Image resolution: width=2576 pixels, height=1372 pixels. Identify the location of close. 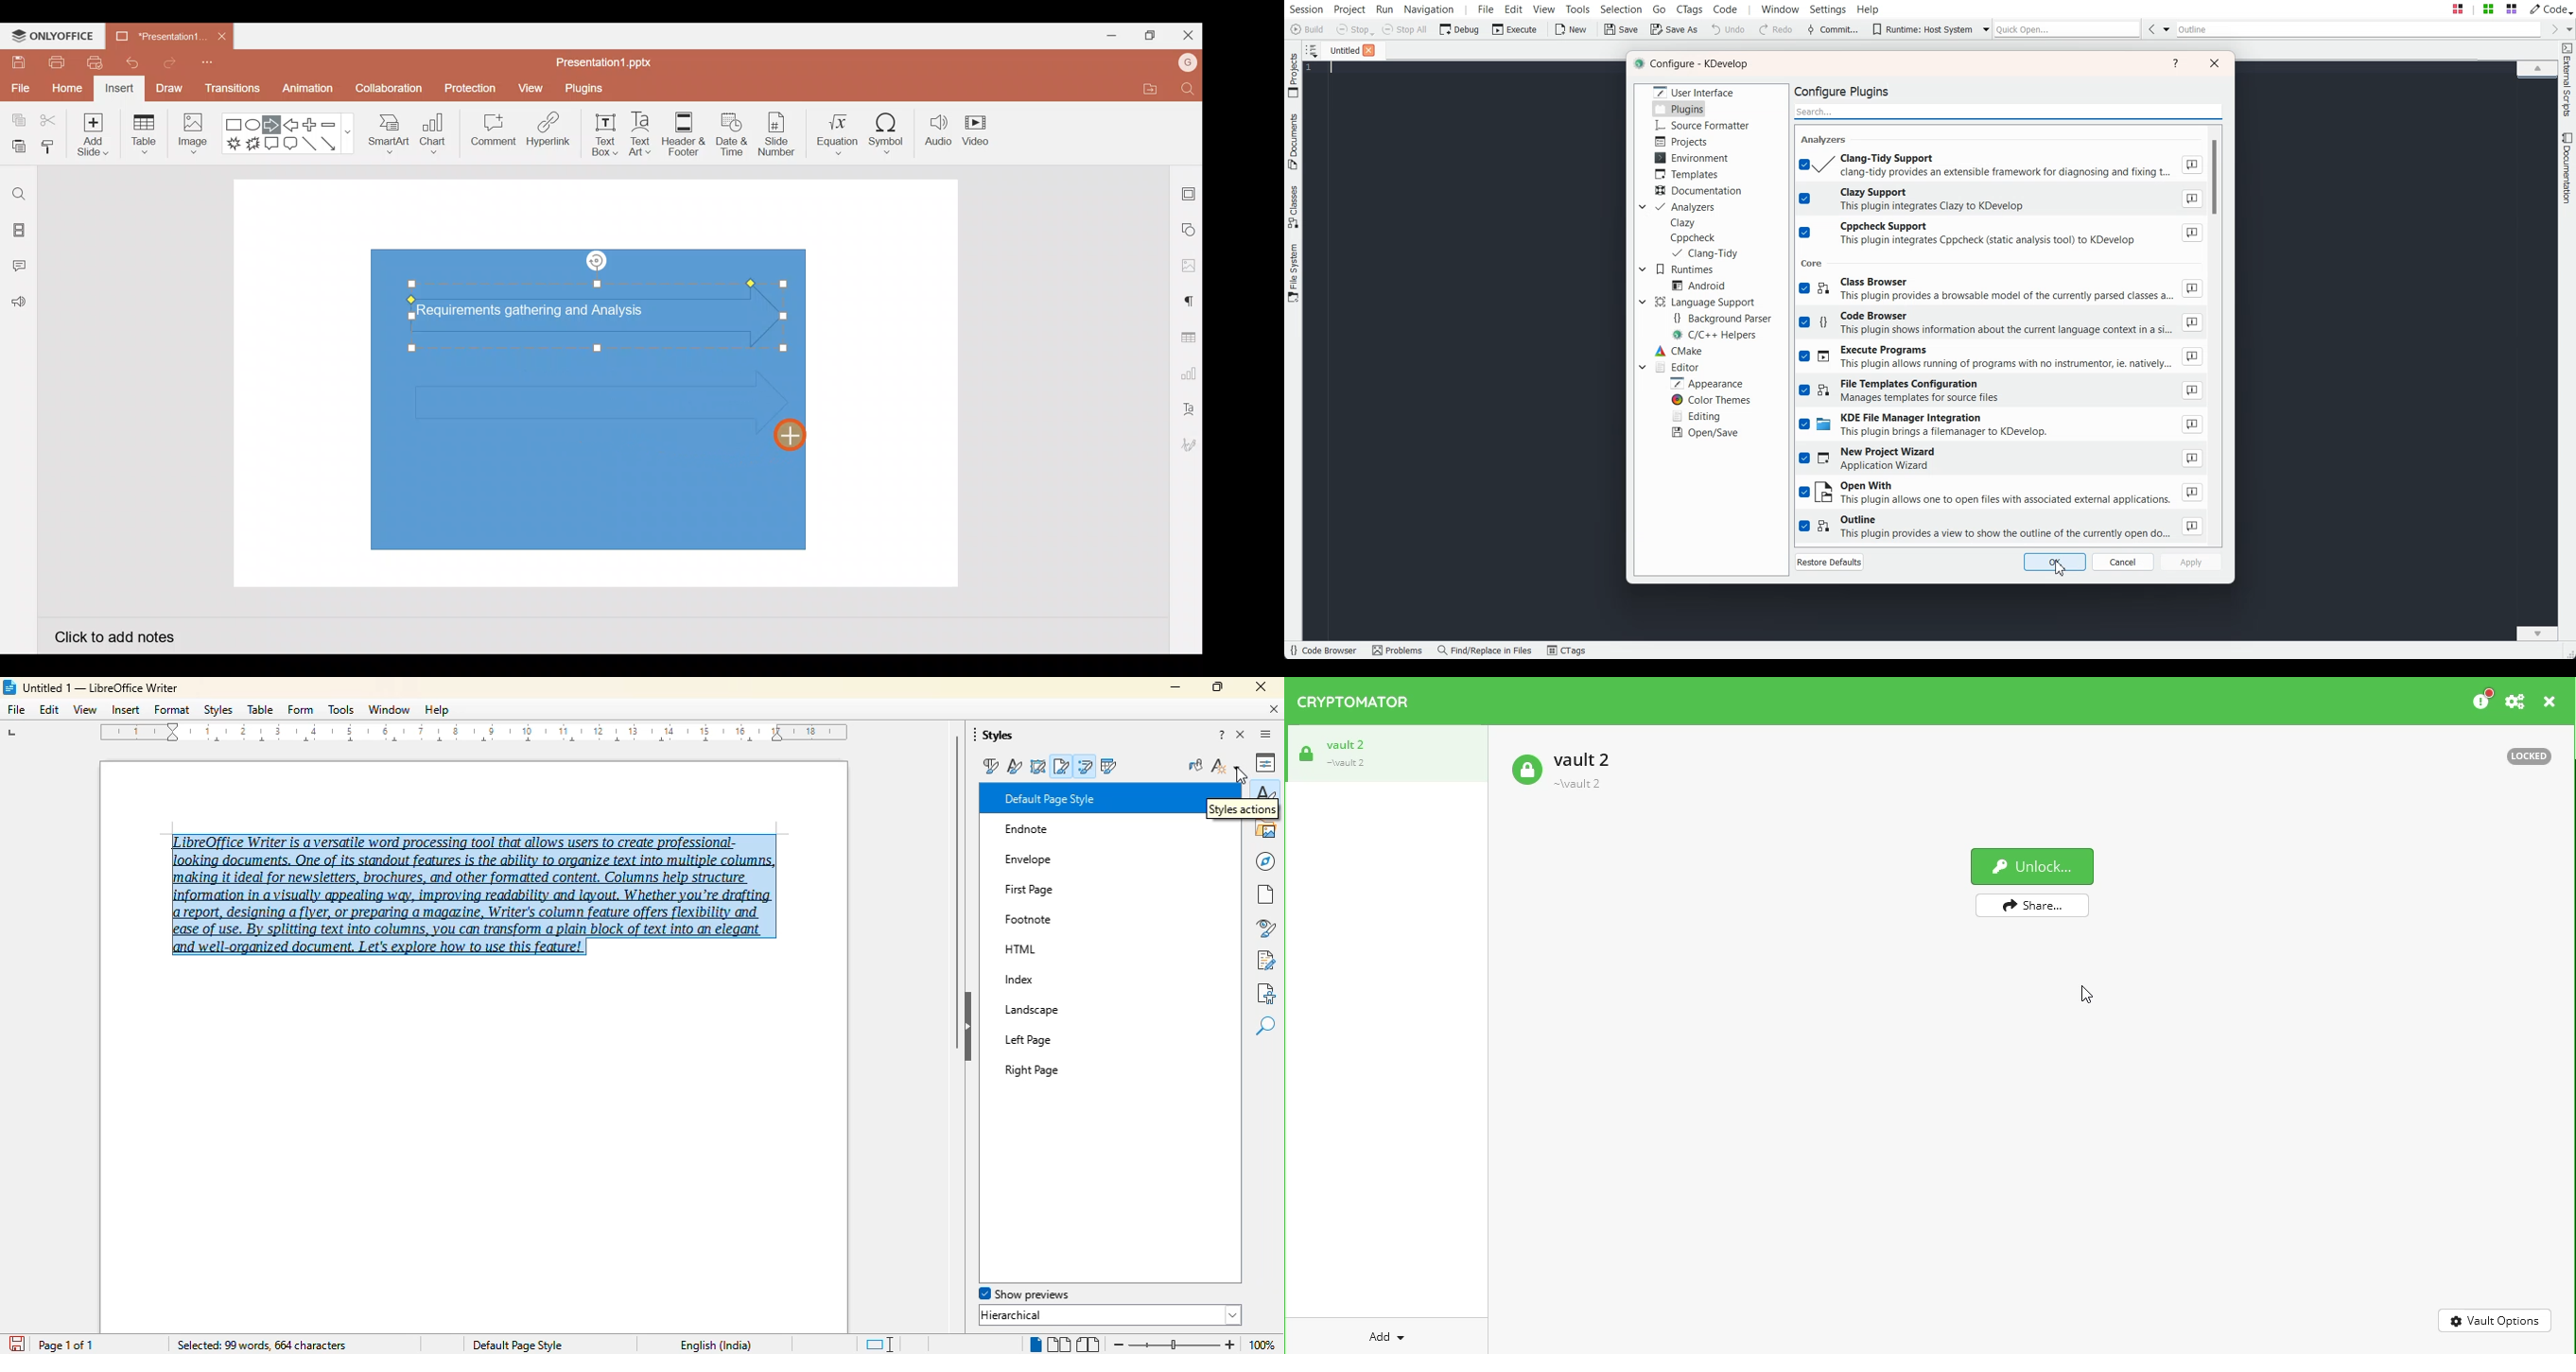
(2551, 703).